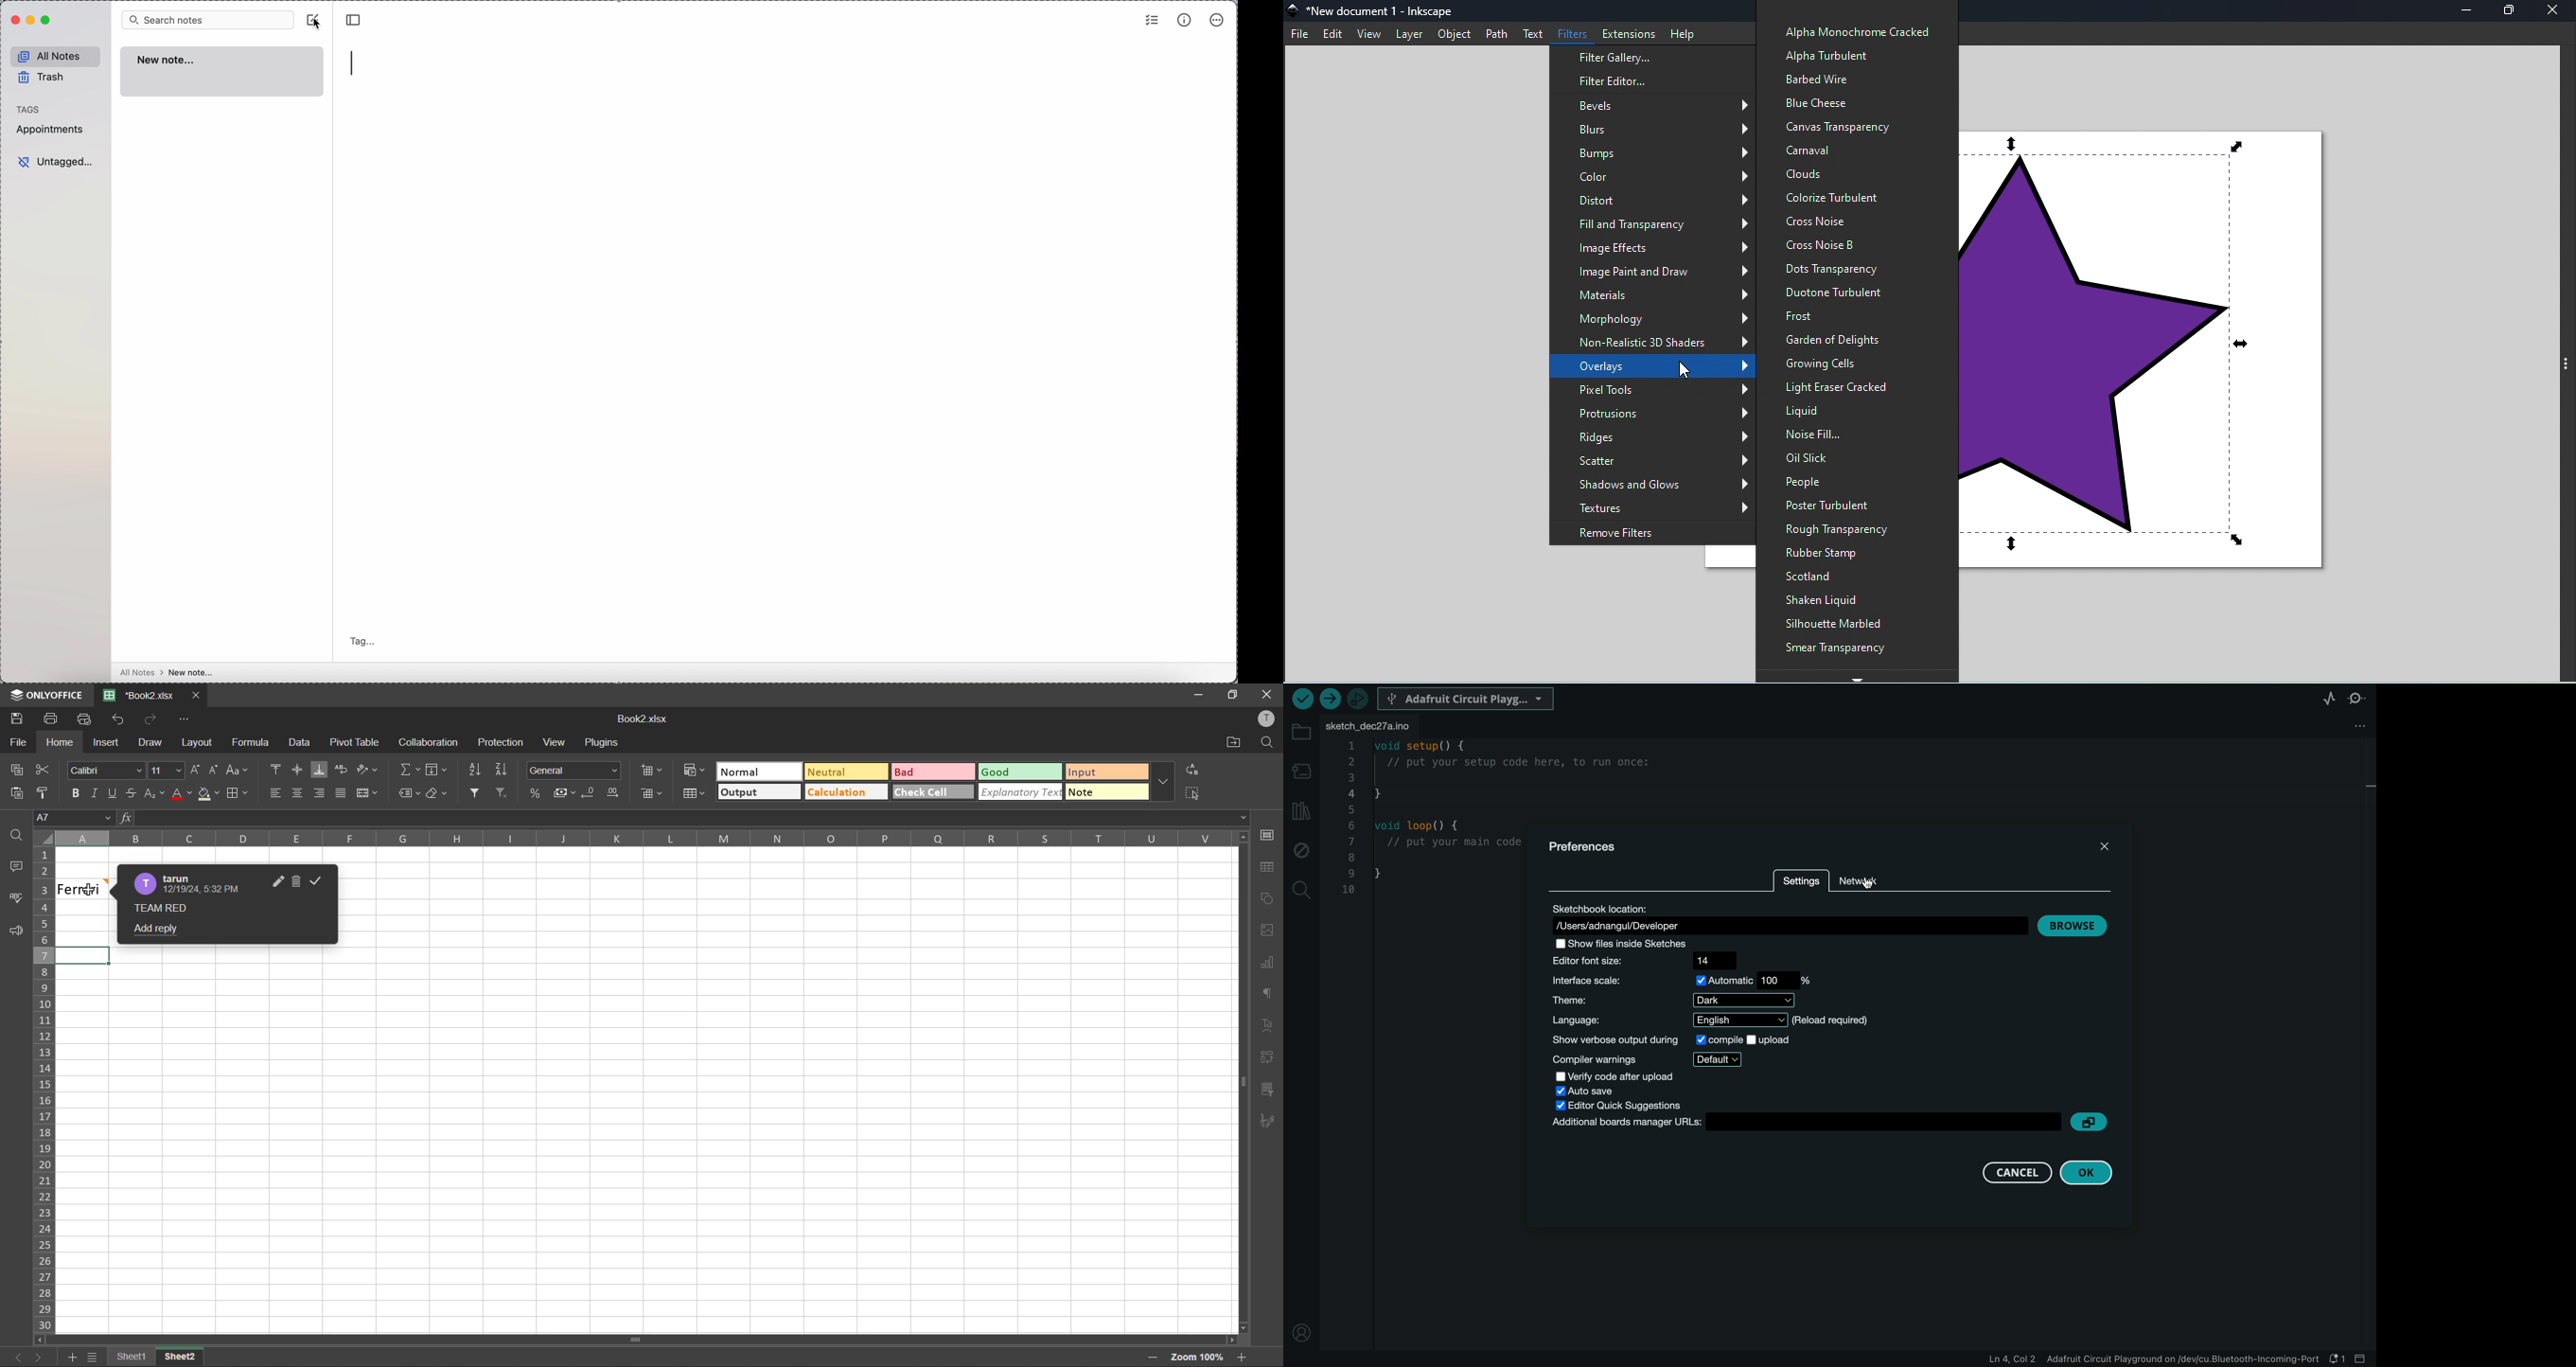 The height and width of the screenshot is (1372, 2576). What do you see at coordinates (1654, 532) in the screenshot?
I see `Remove filters` at bounding box center [1654, 532].